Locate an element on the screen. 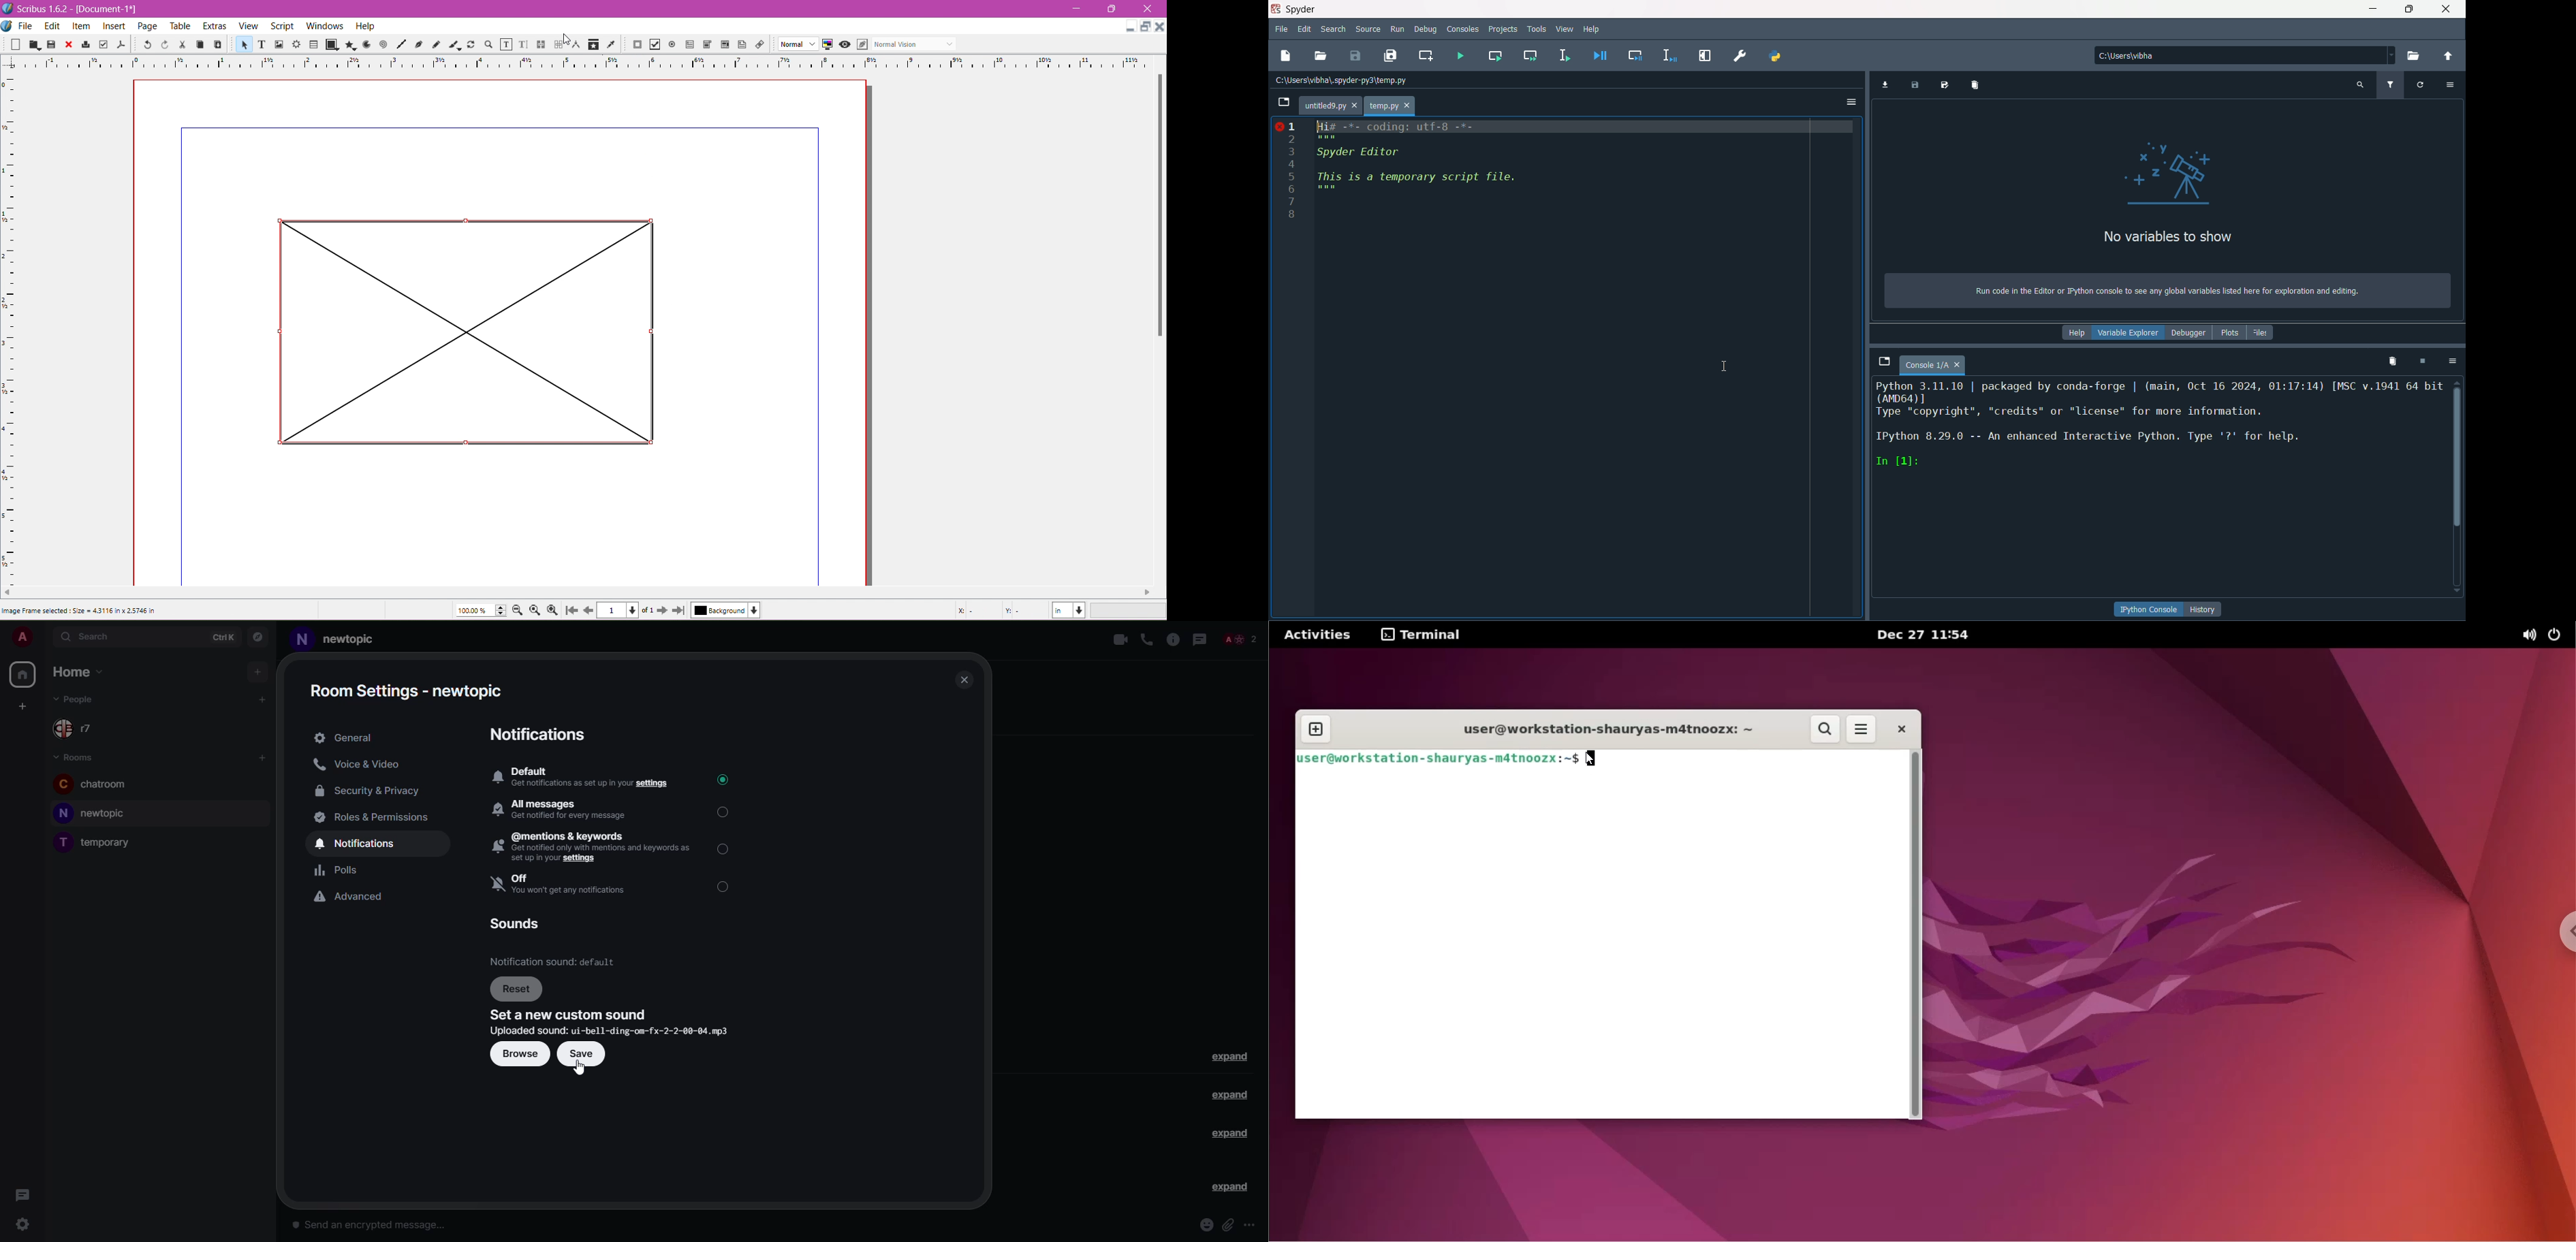  reset is located at coordinates (517, 990).